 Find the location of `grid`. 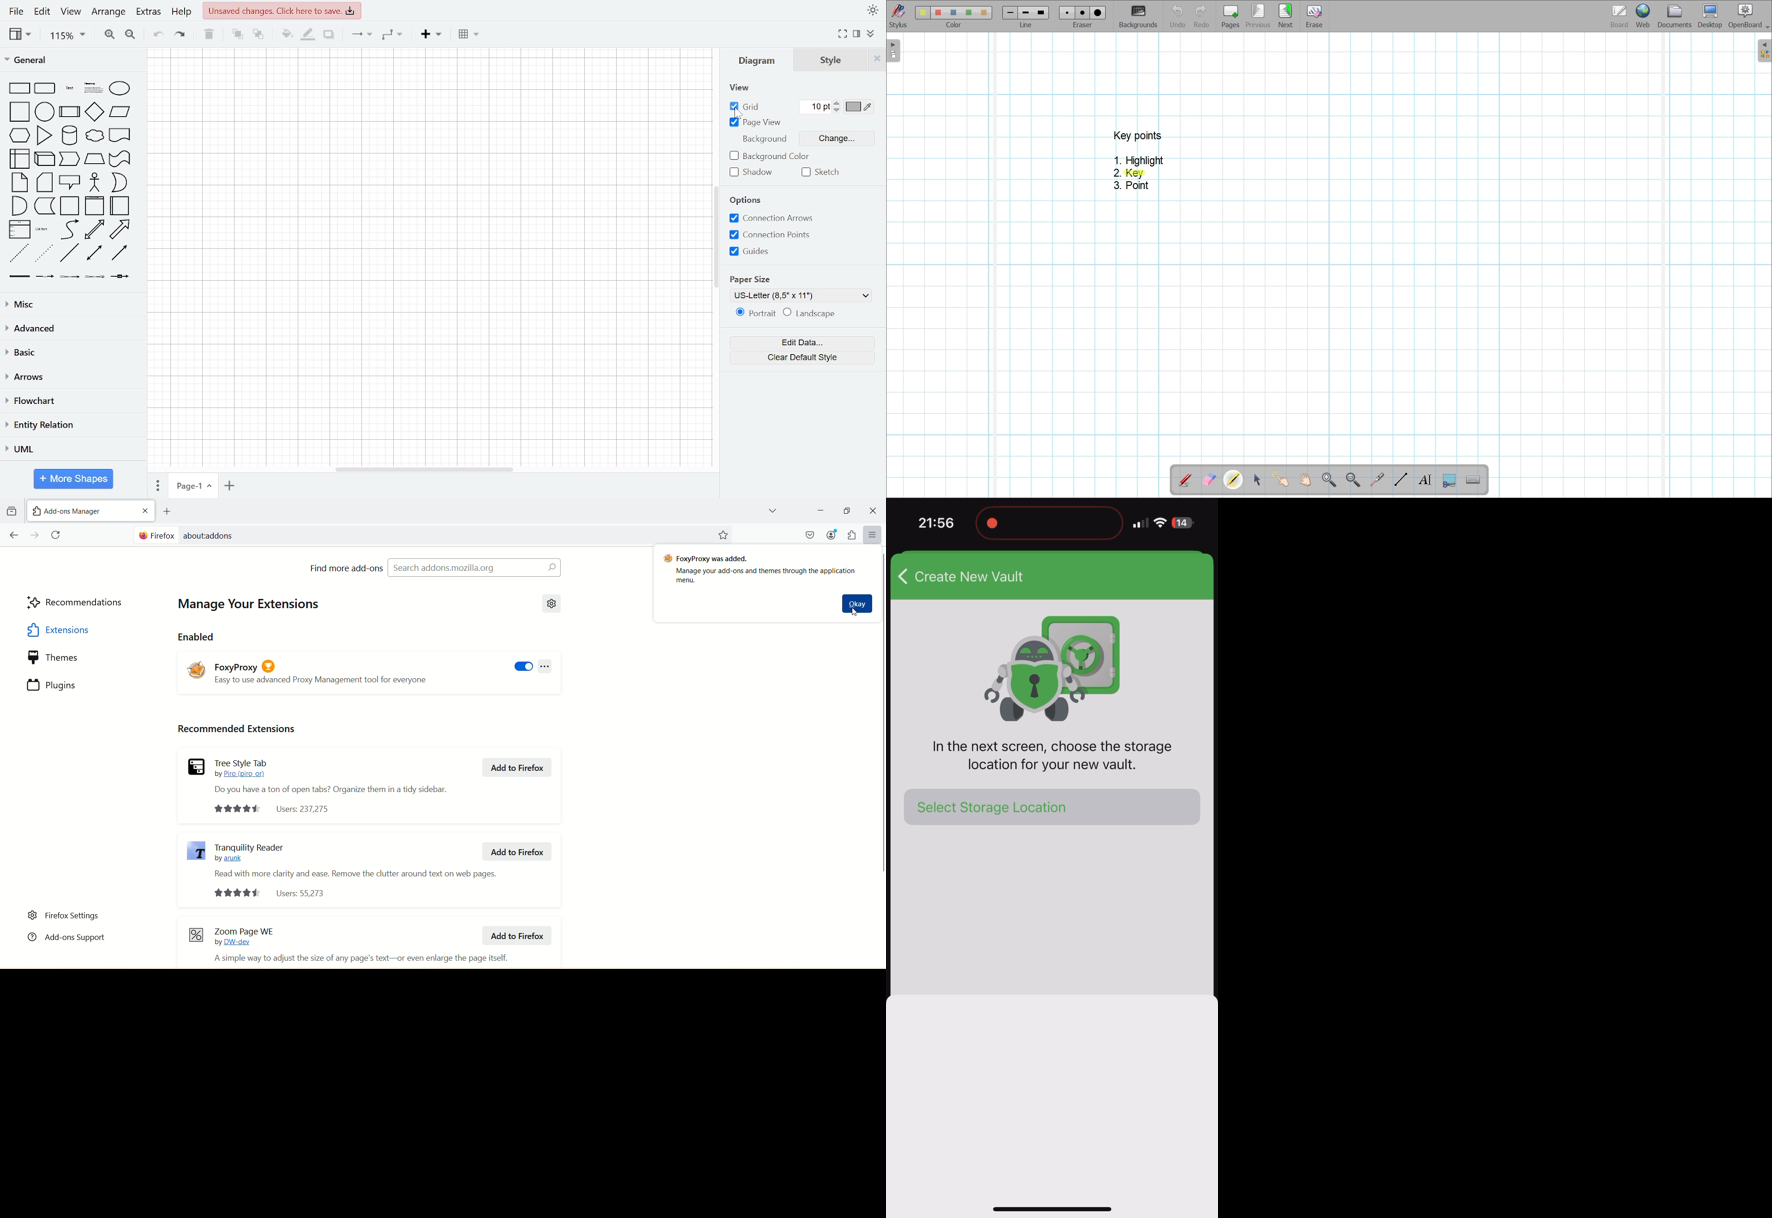

grid is located at coordinates (742, 107).